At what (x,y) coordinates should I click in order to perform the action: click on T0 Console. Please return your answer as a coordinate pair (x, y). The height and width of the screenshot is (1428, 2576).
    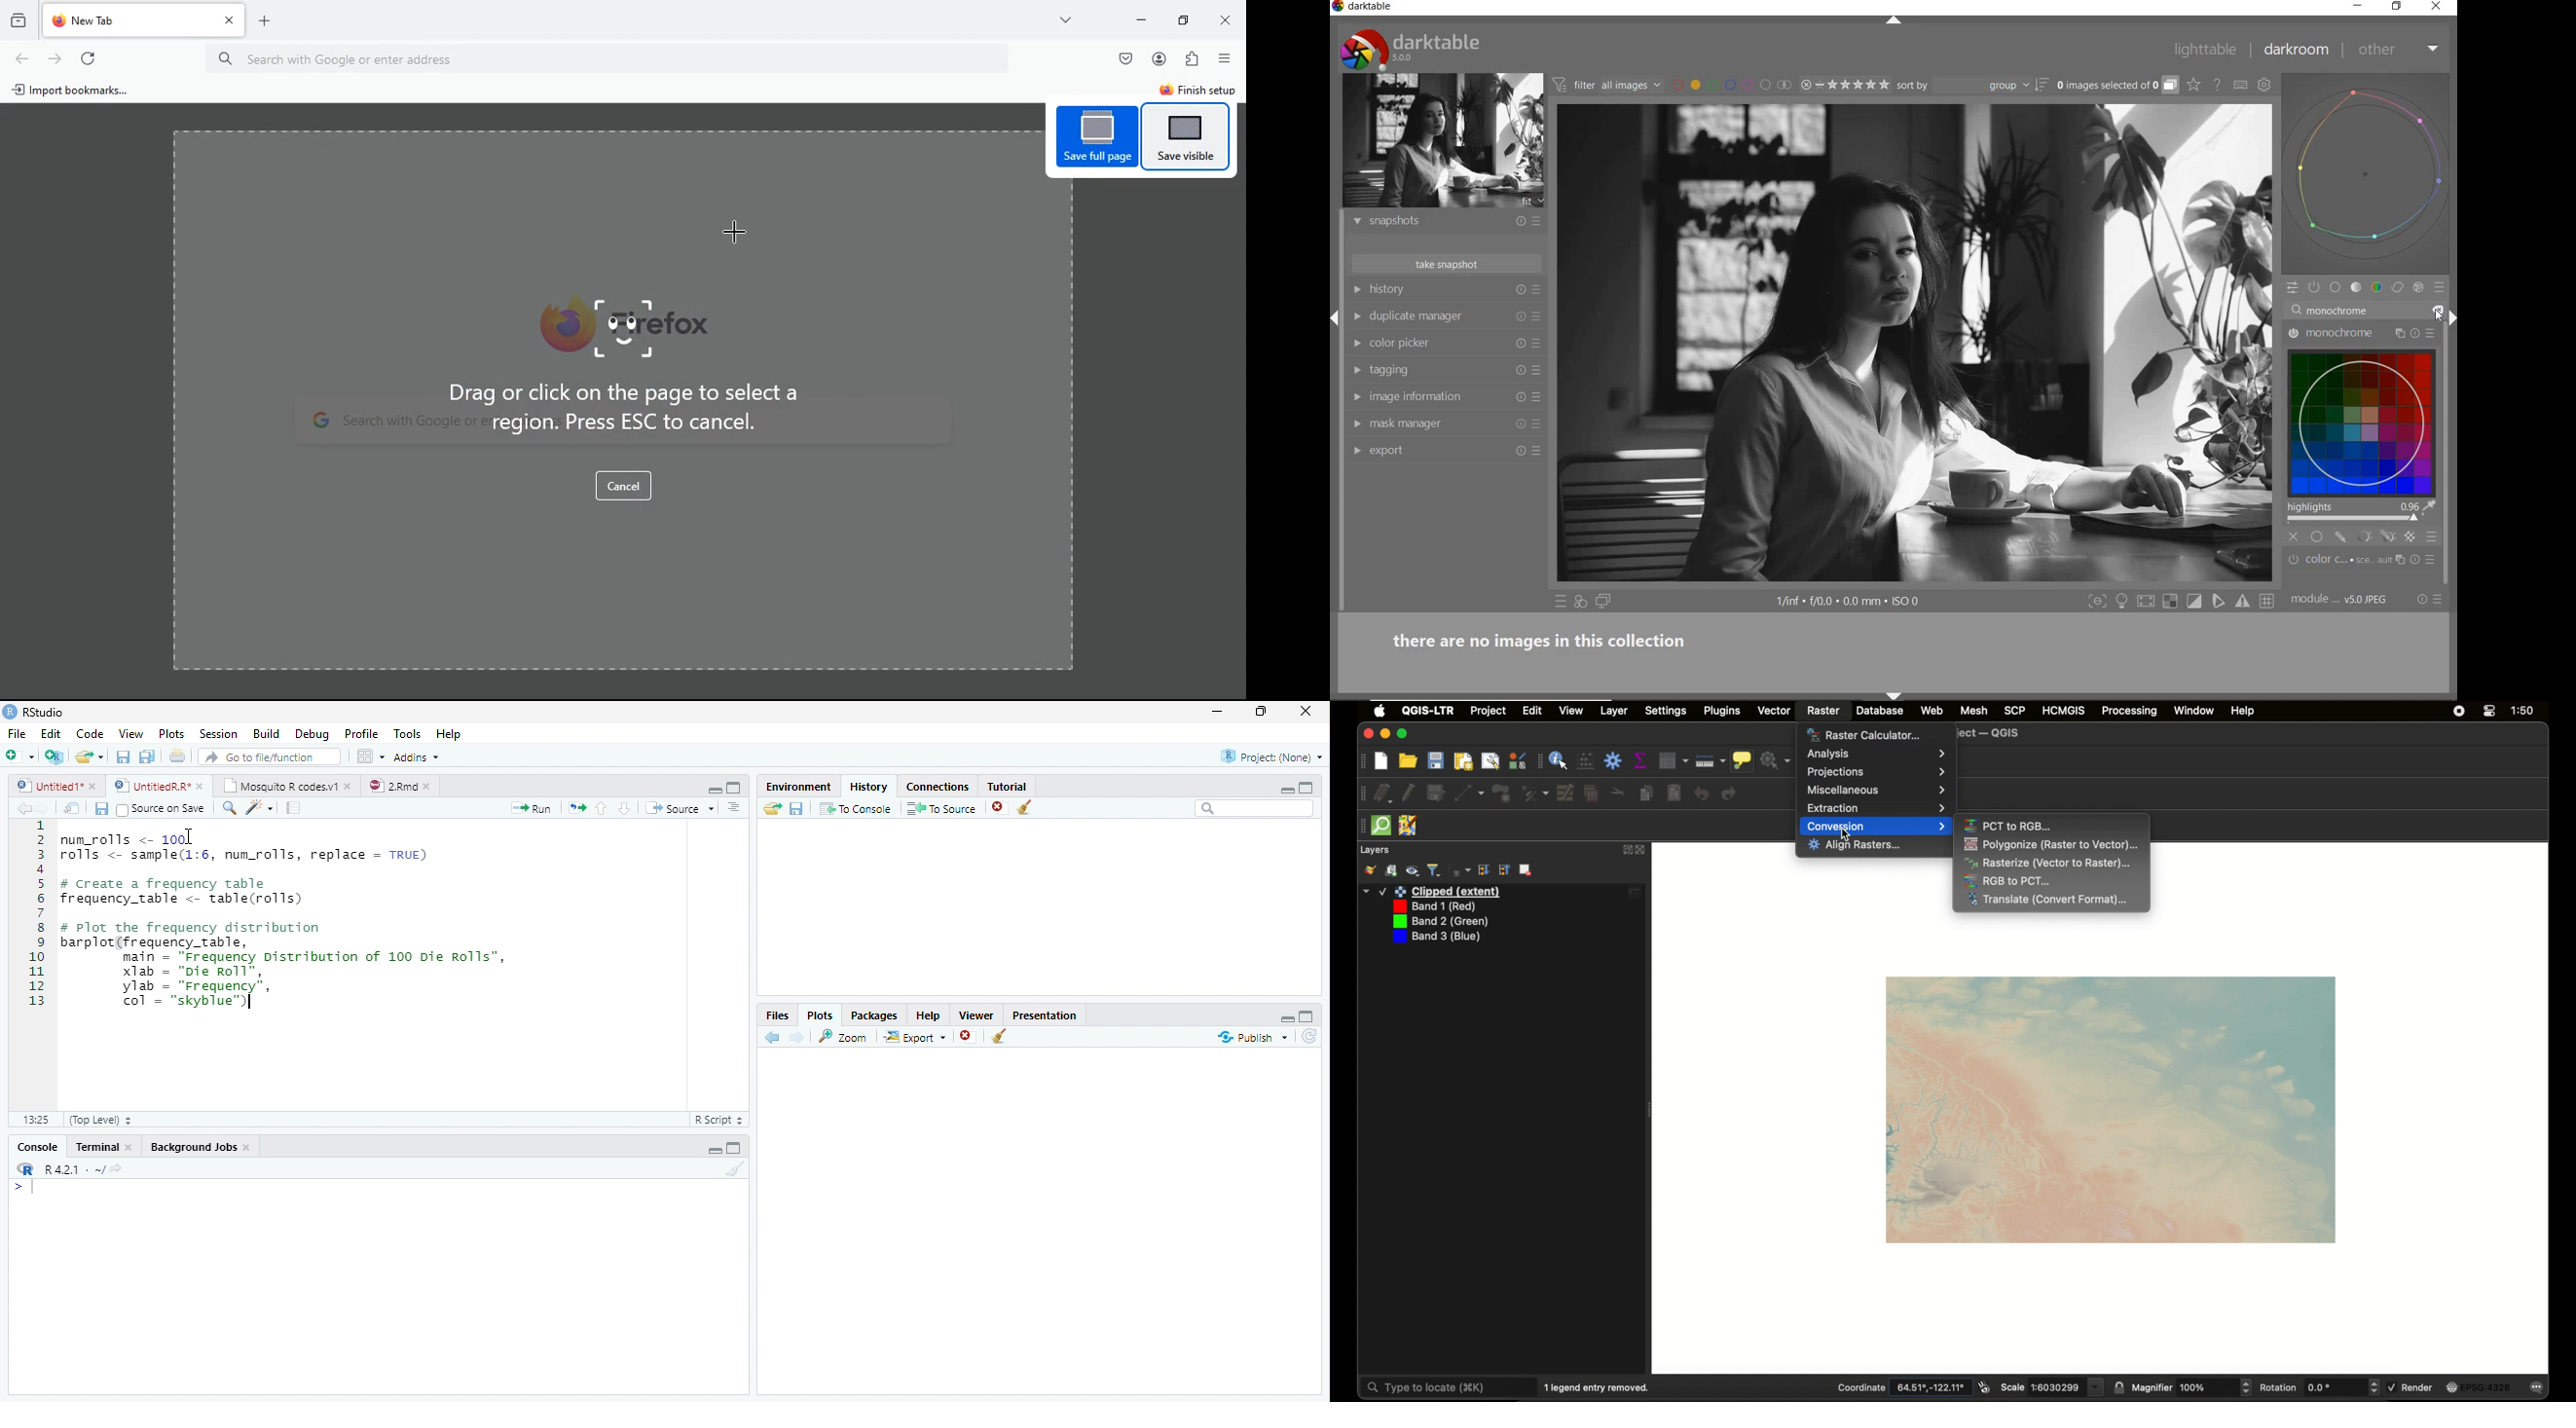
    Looking at the image, I should click on (855, 807).